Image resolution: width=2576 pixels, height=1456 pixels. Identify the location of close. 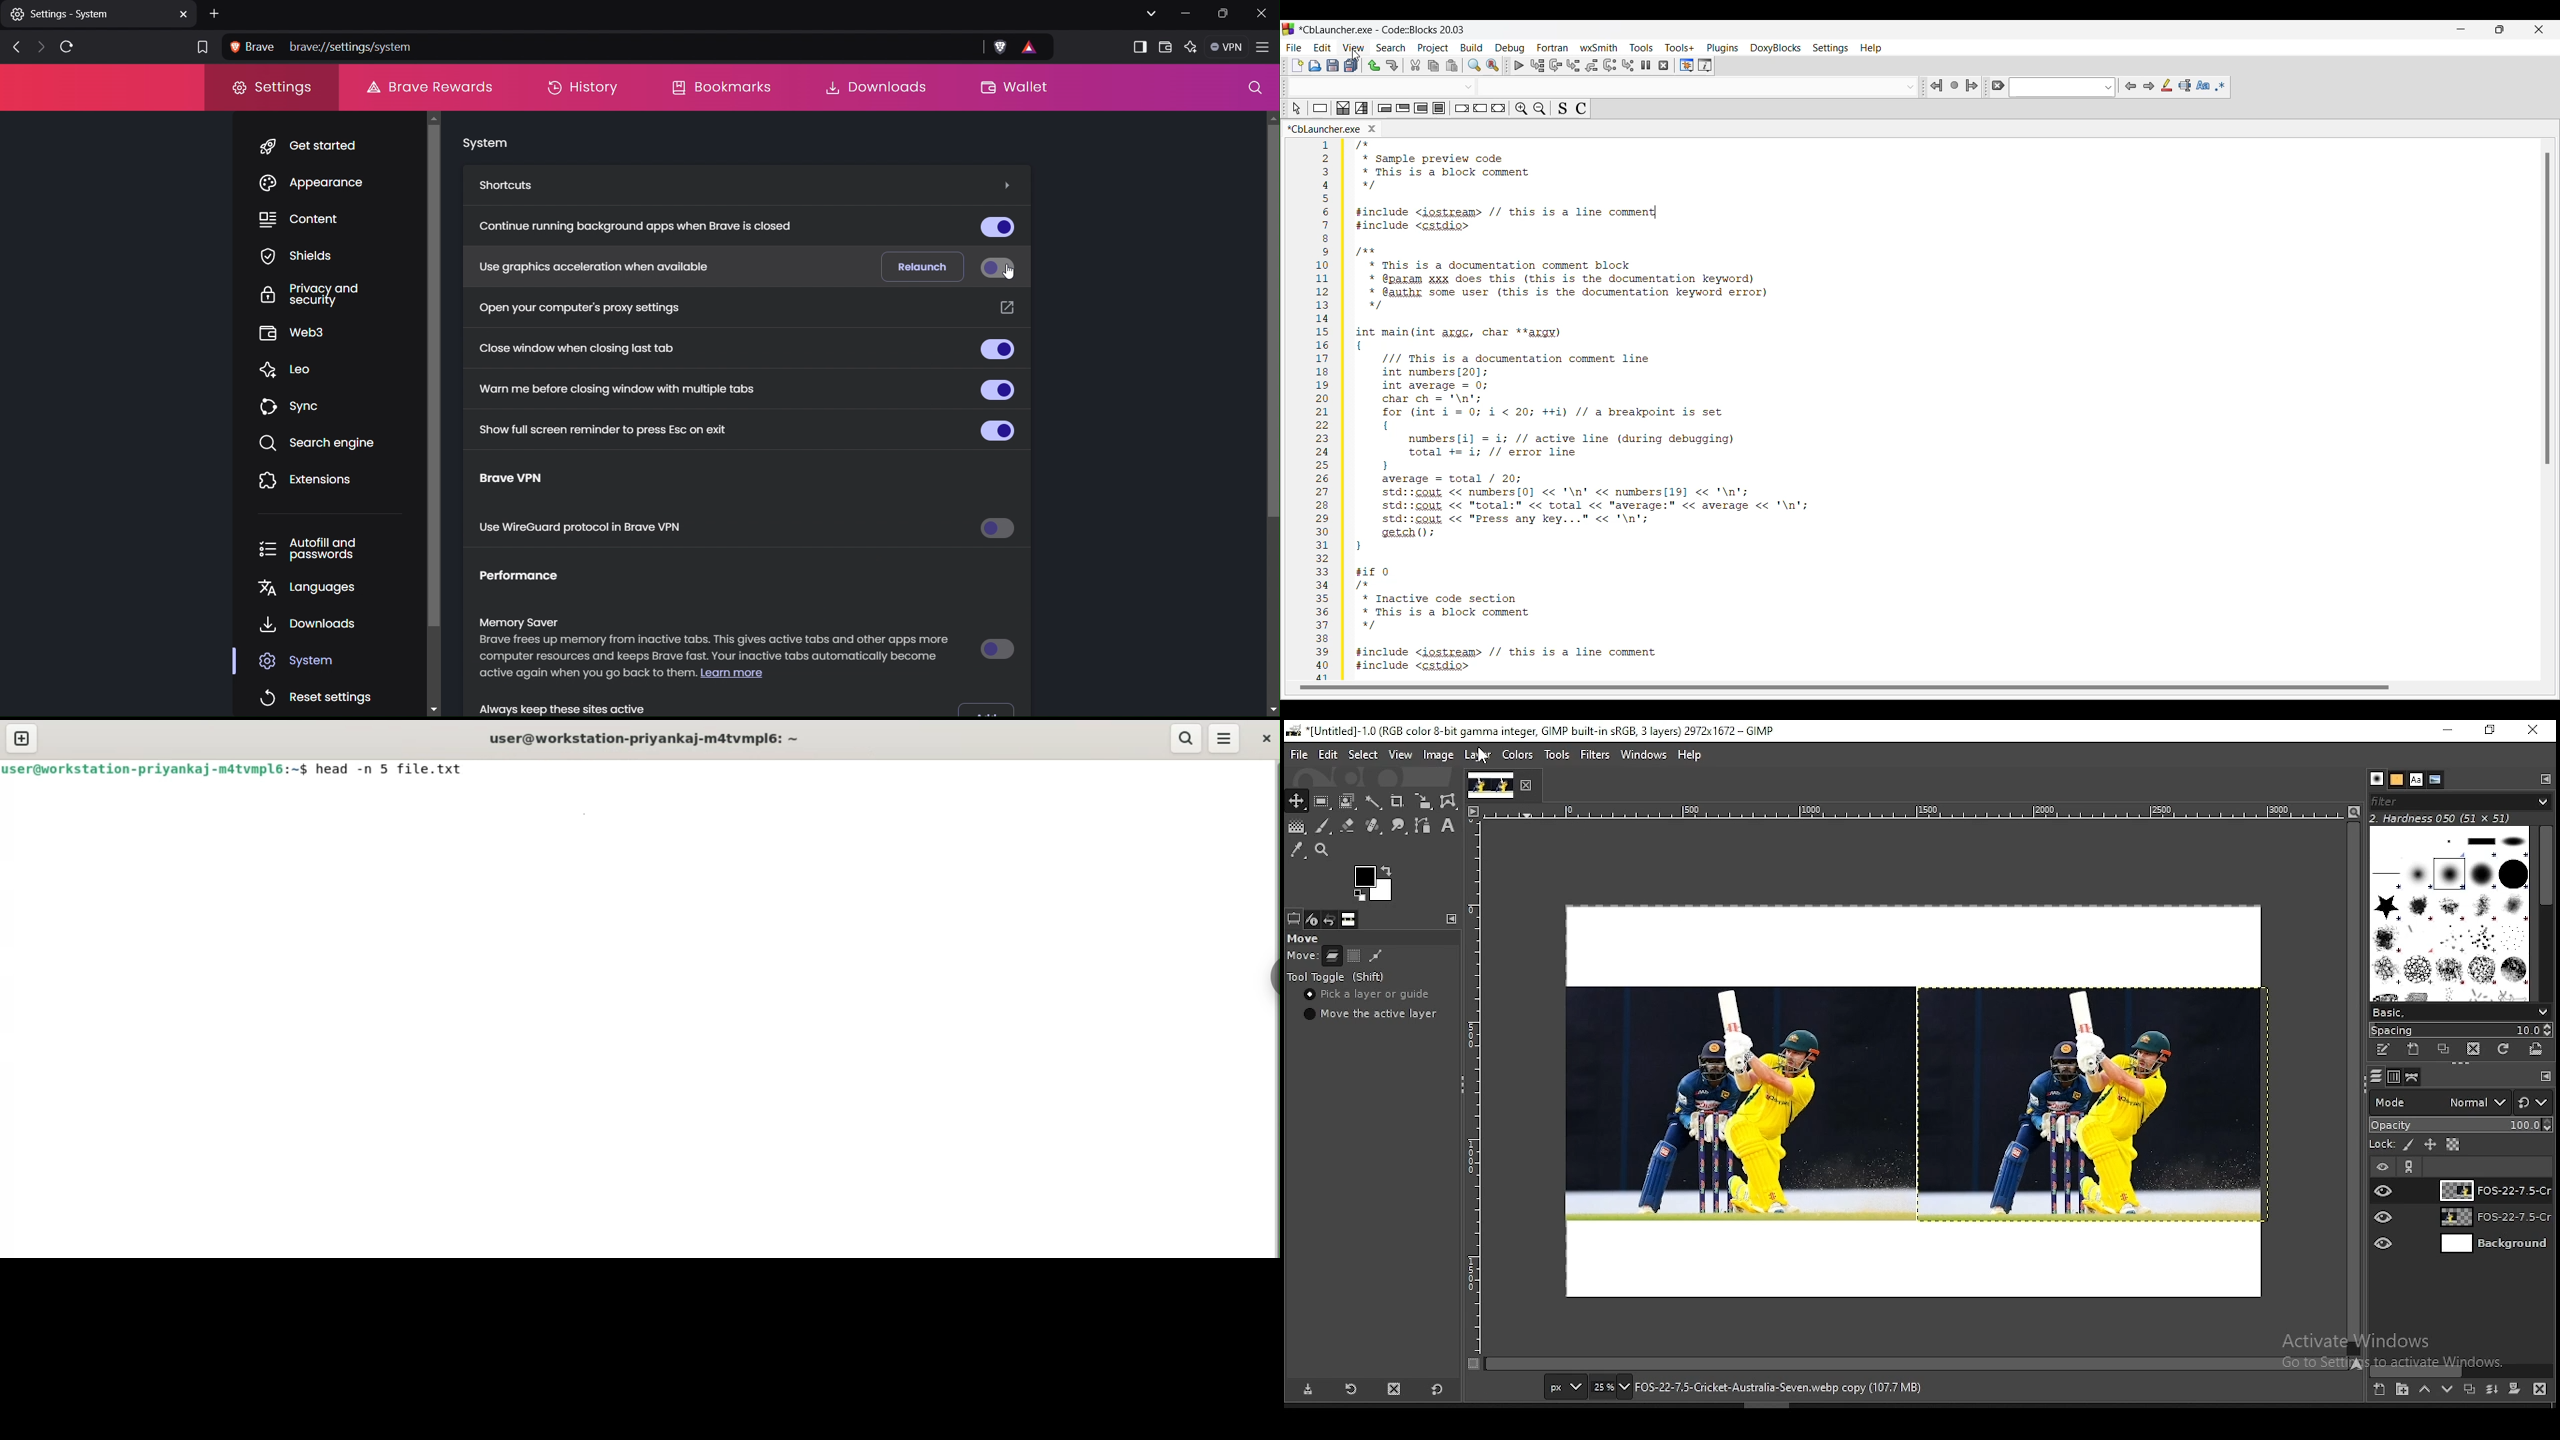
(2533, 730).